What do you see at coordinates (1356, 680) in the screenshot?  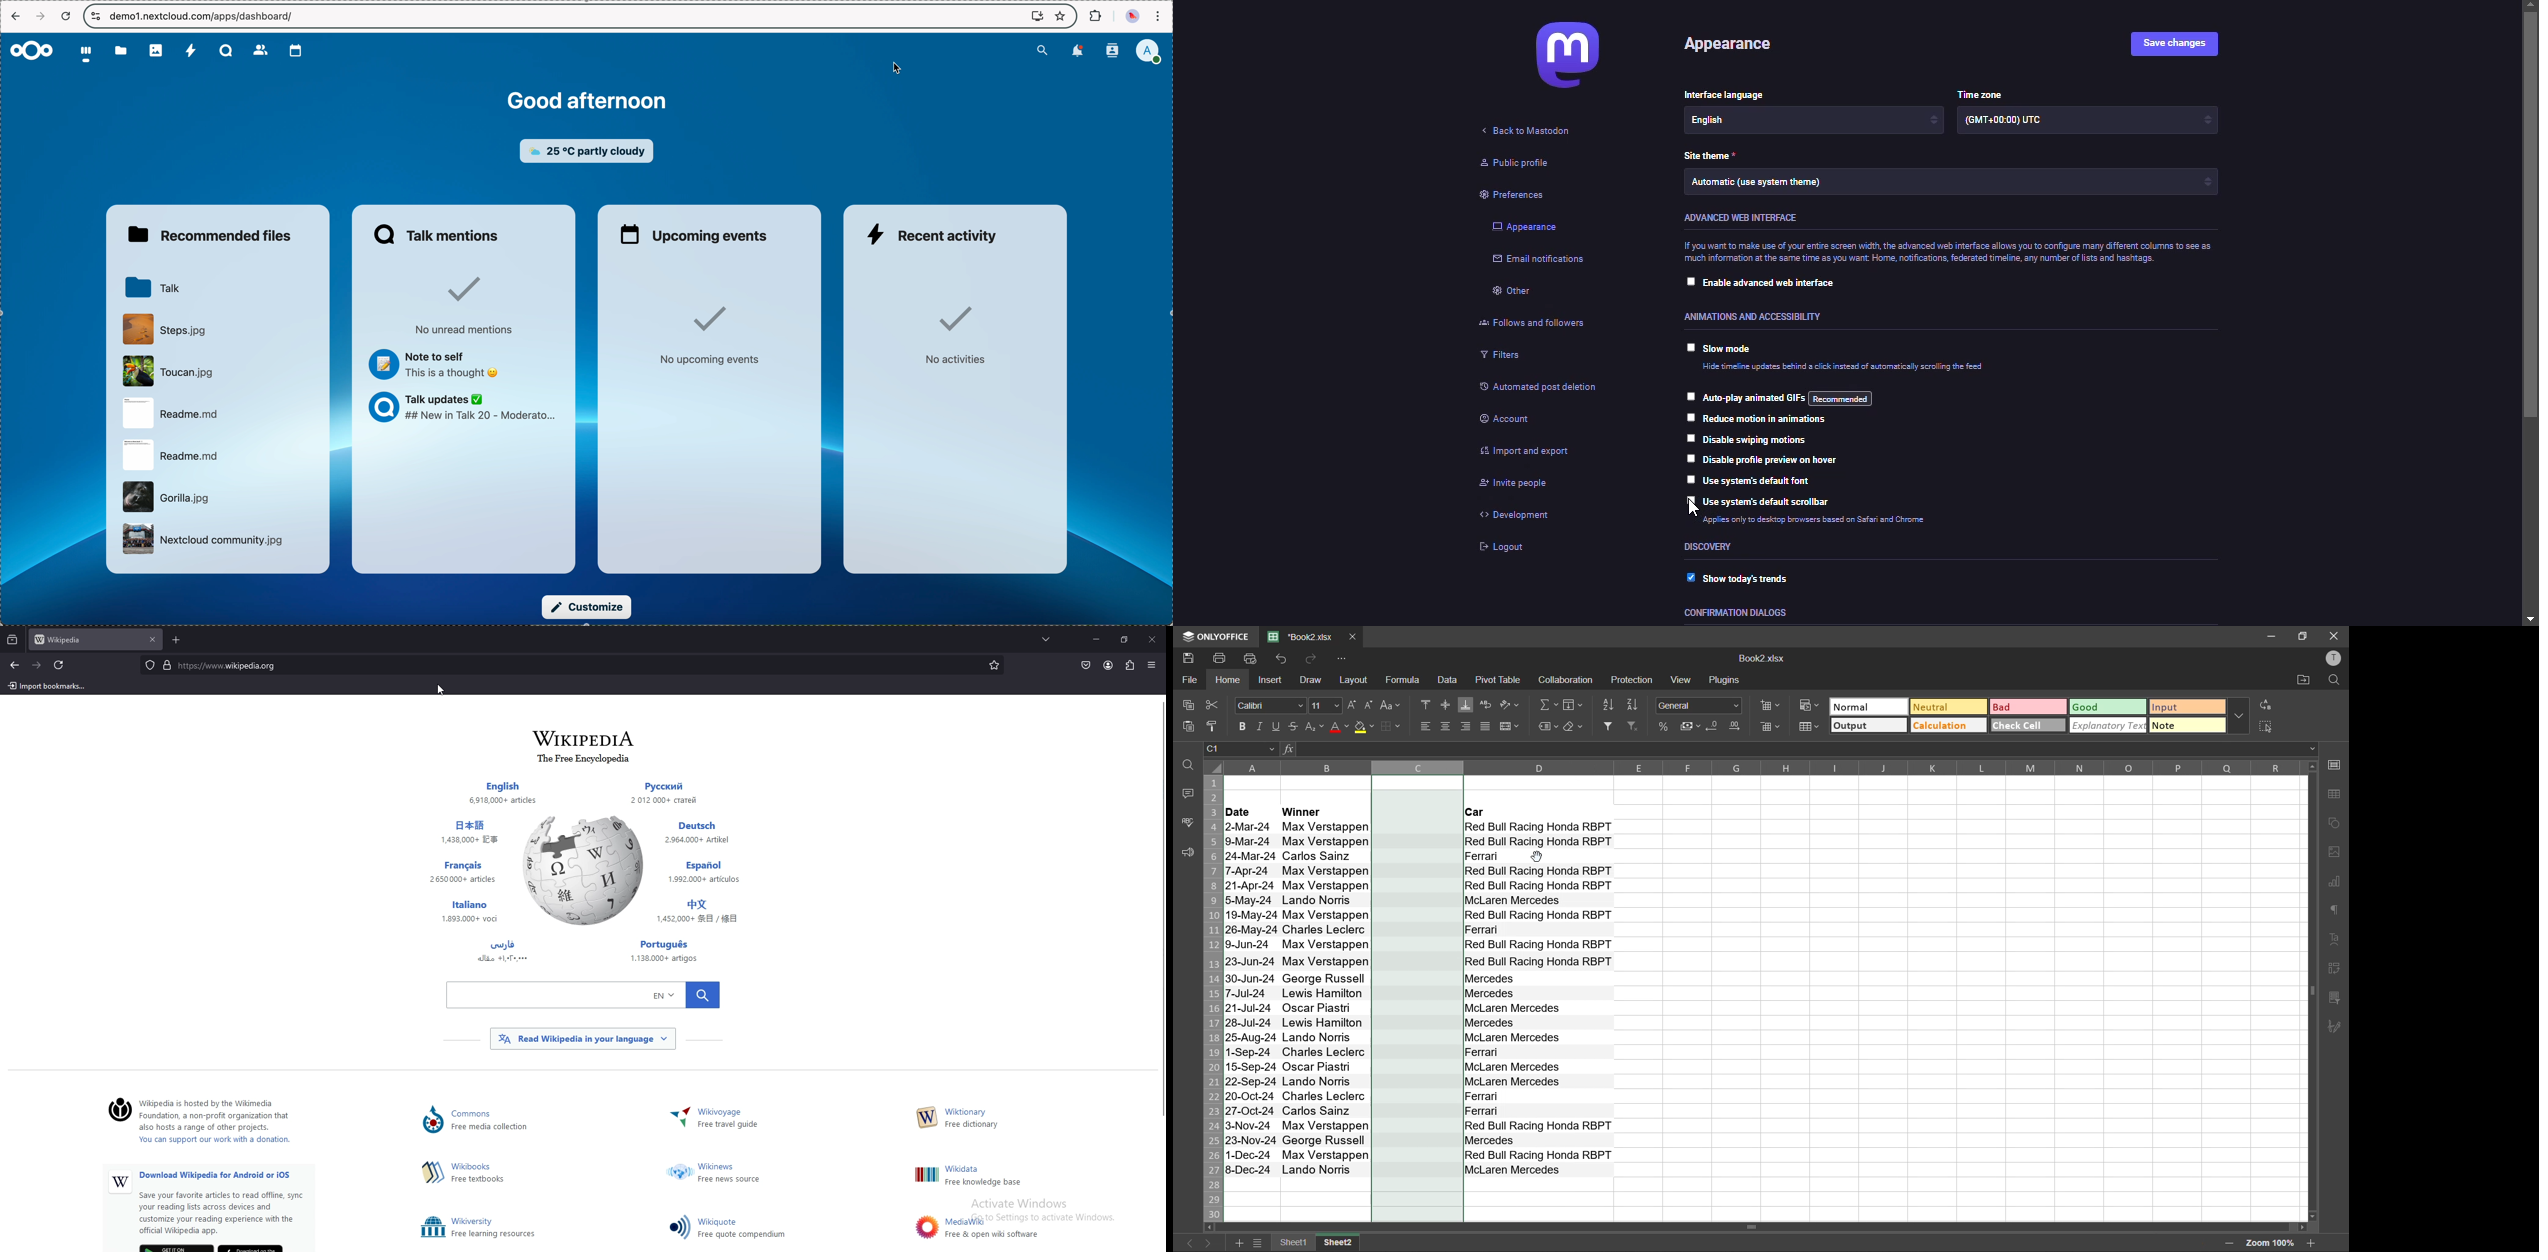 I see `layout` at bounding box center [1356, 680].